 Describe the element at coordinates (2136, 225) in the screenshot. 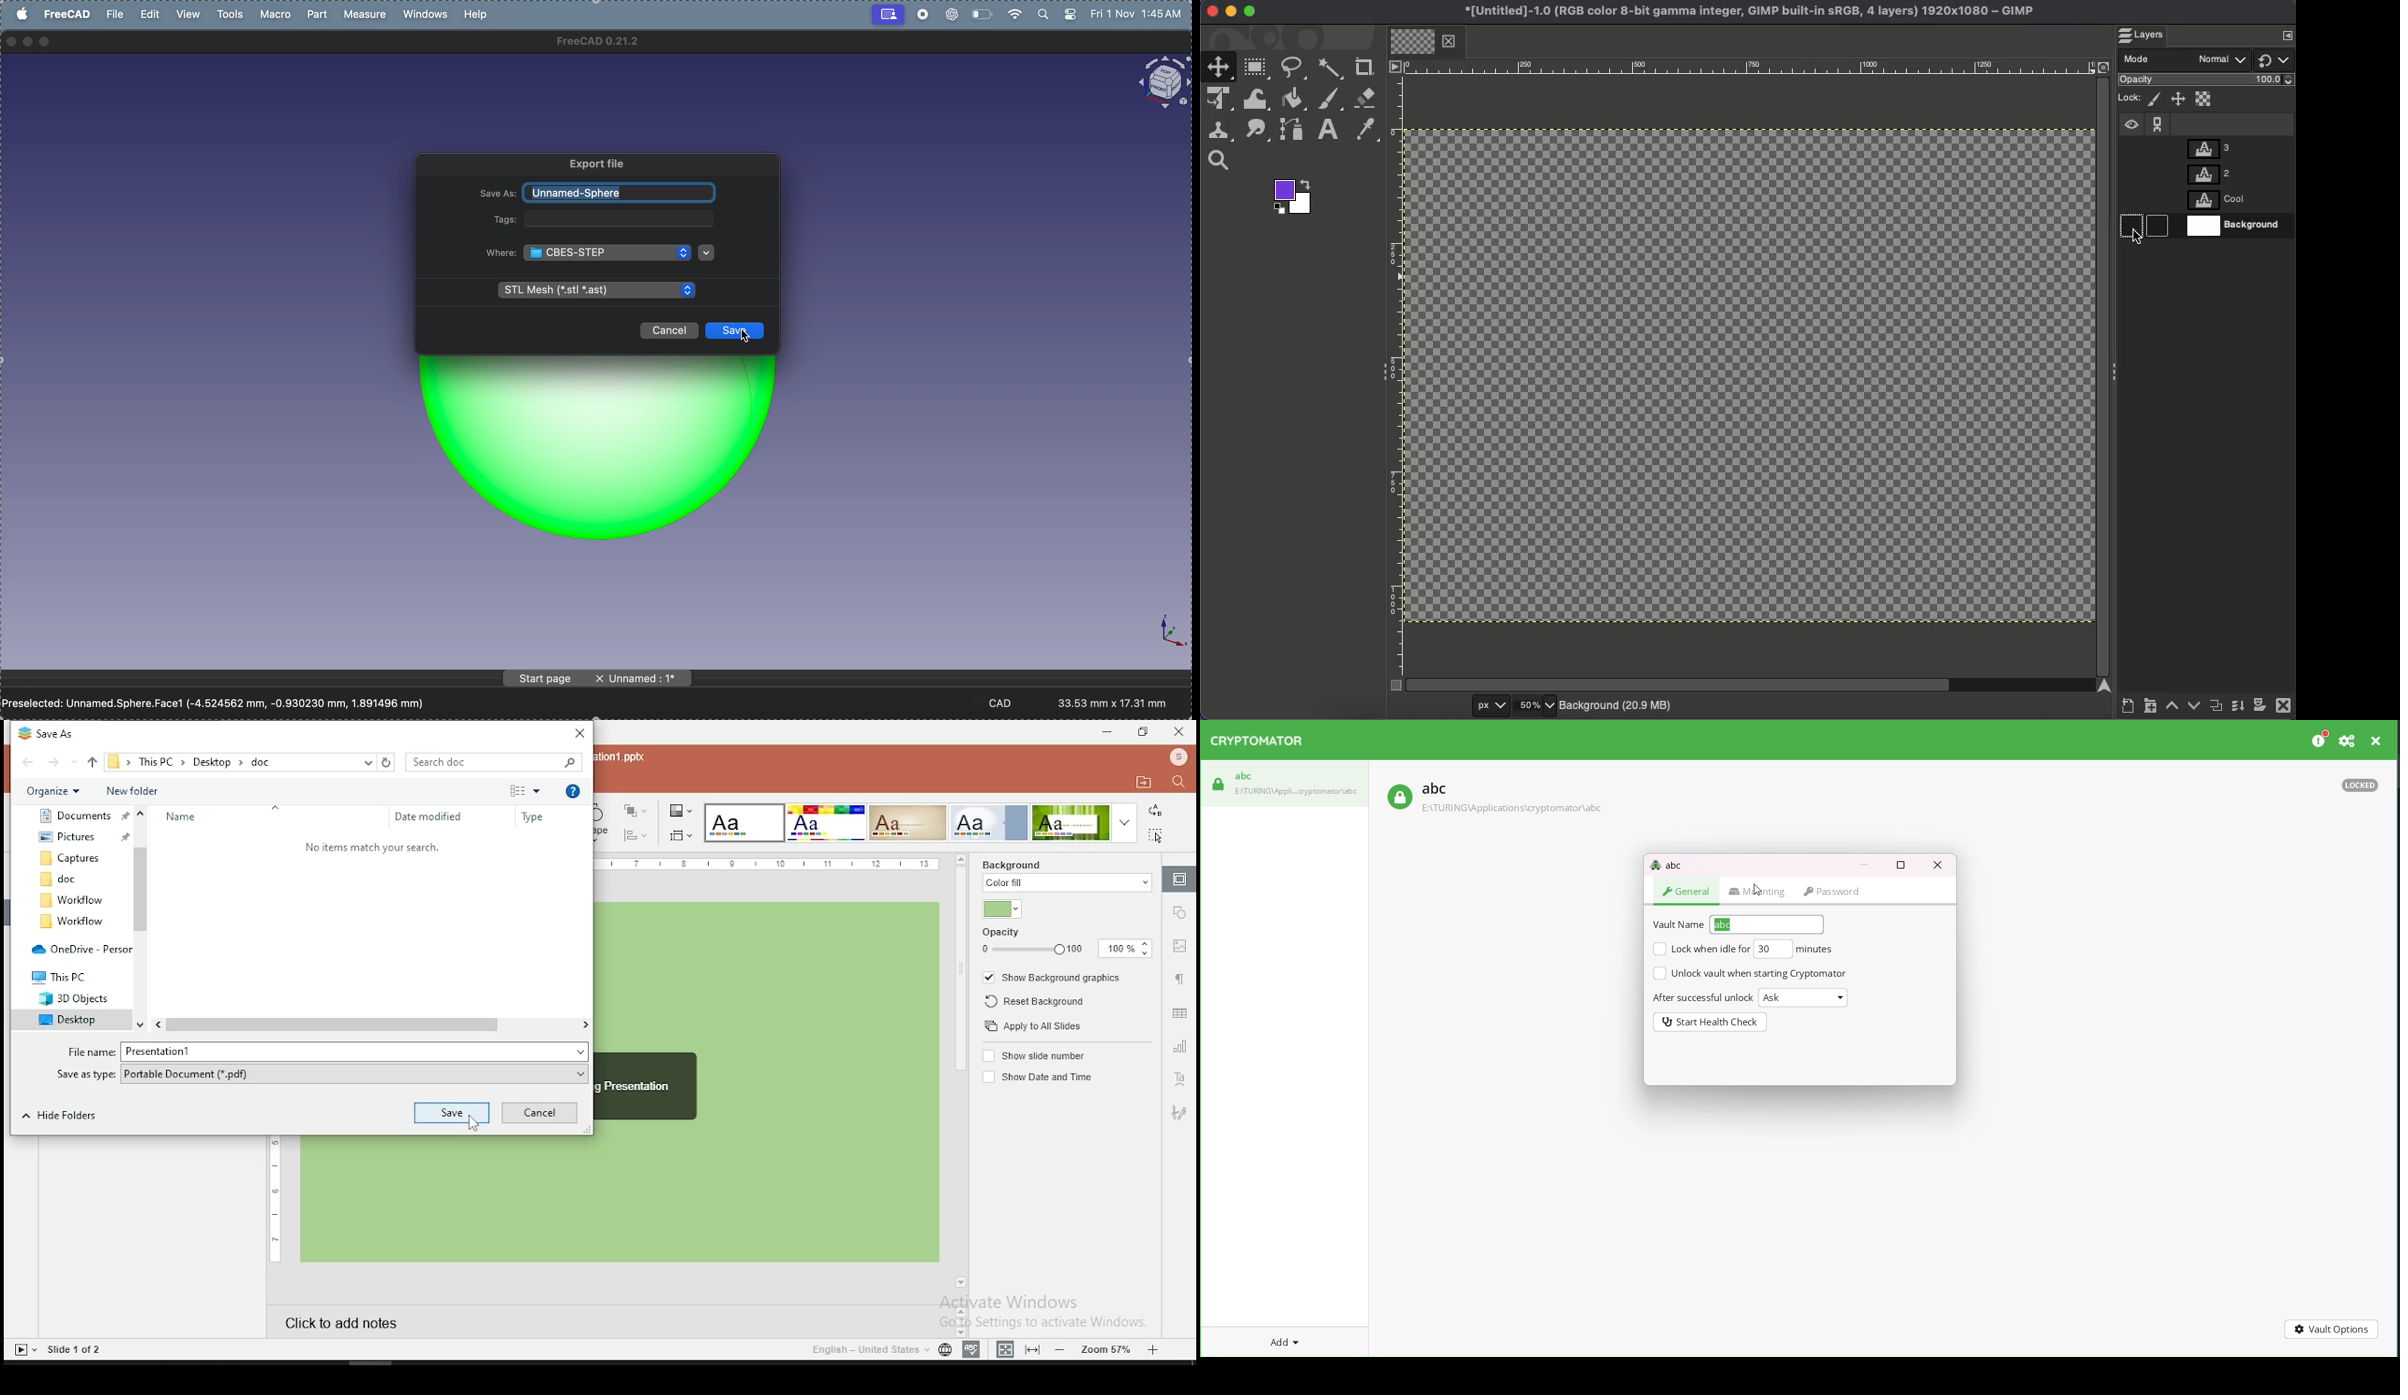

I see `Show` at that location.